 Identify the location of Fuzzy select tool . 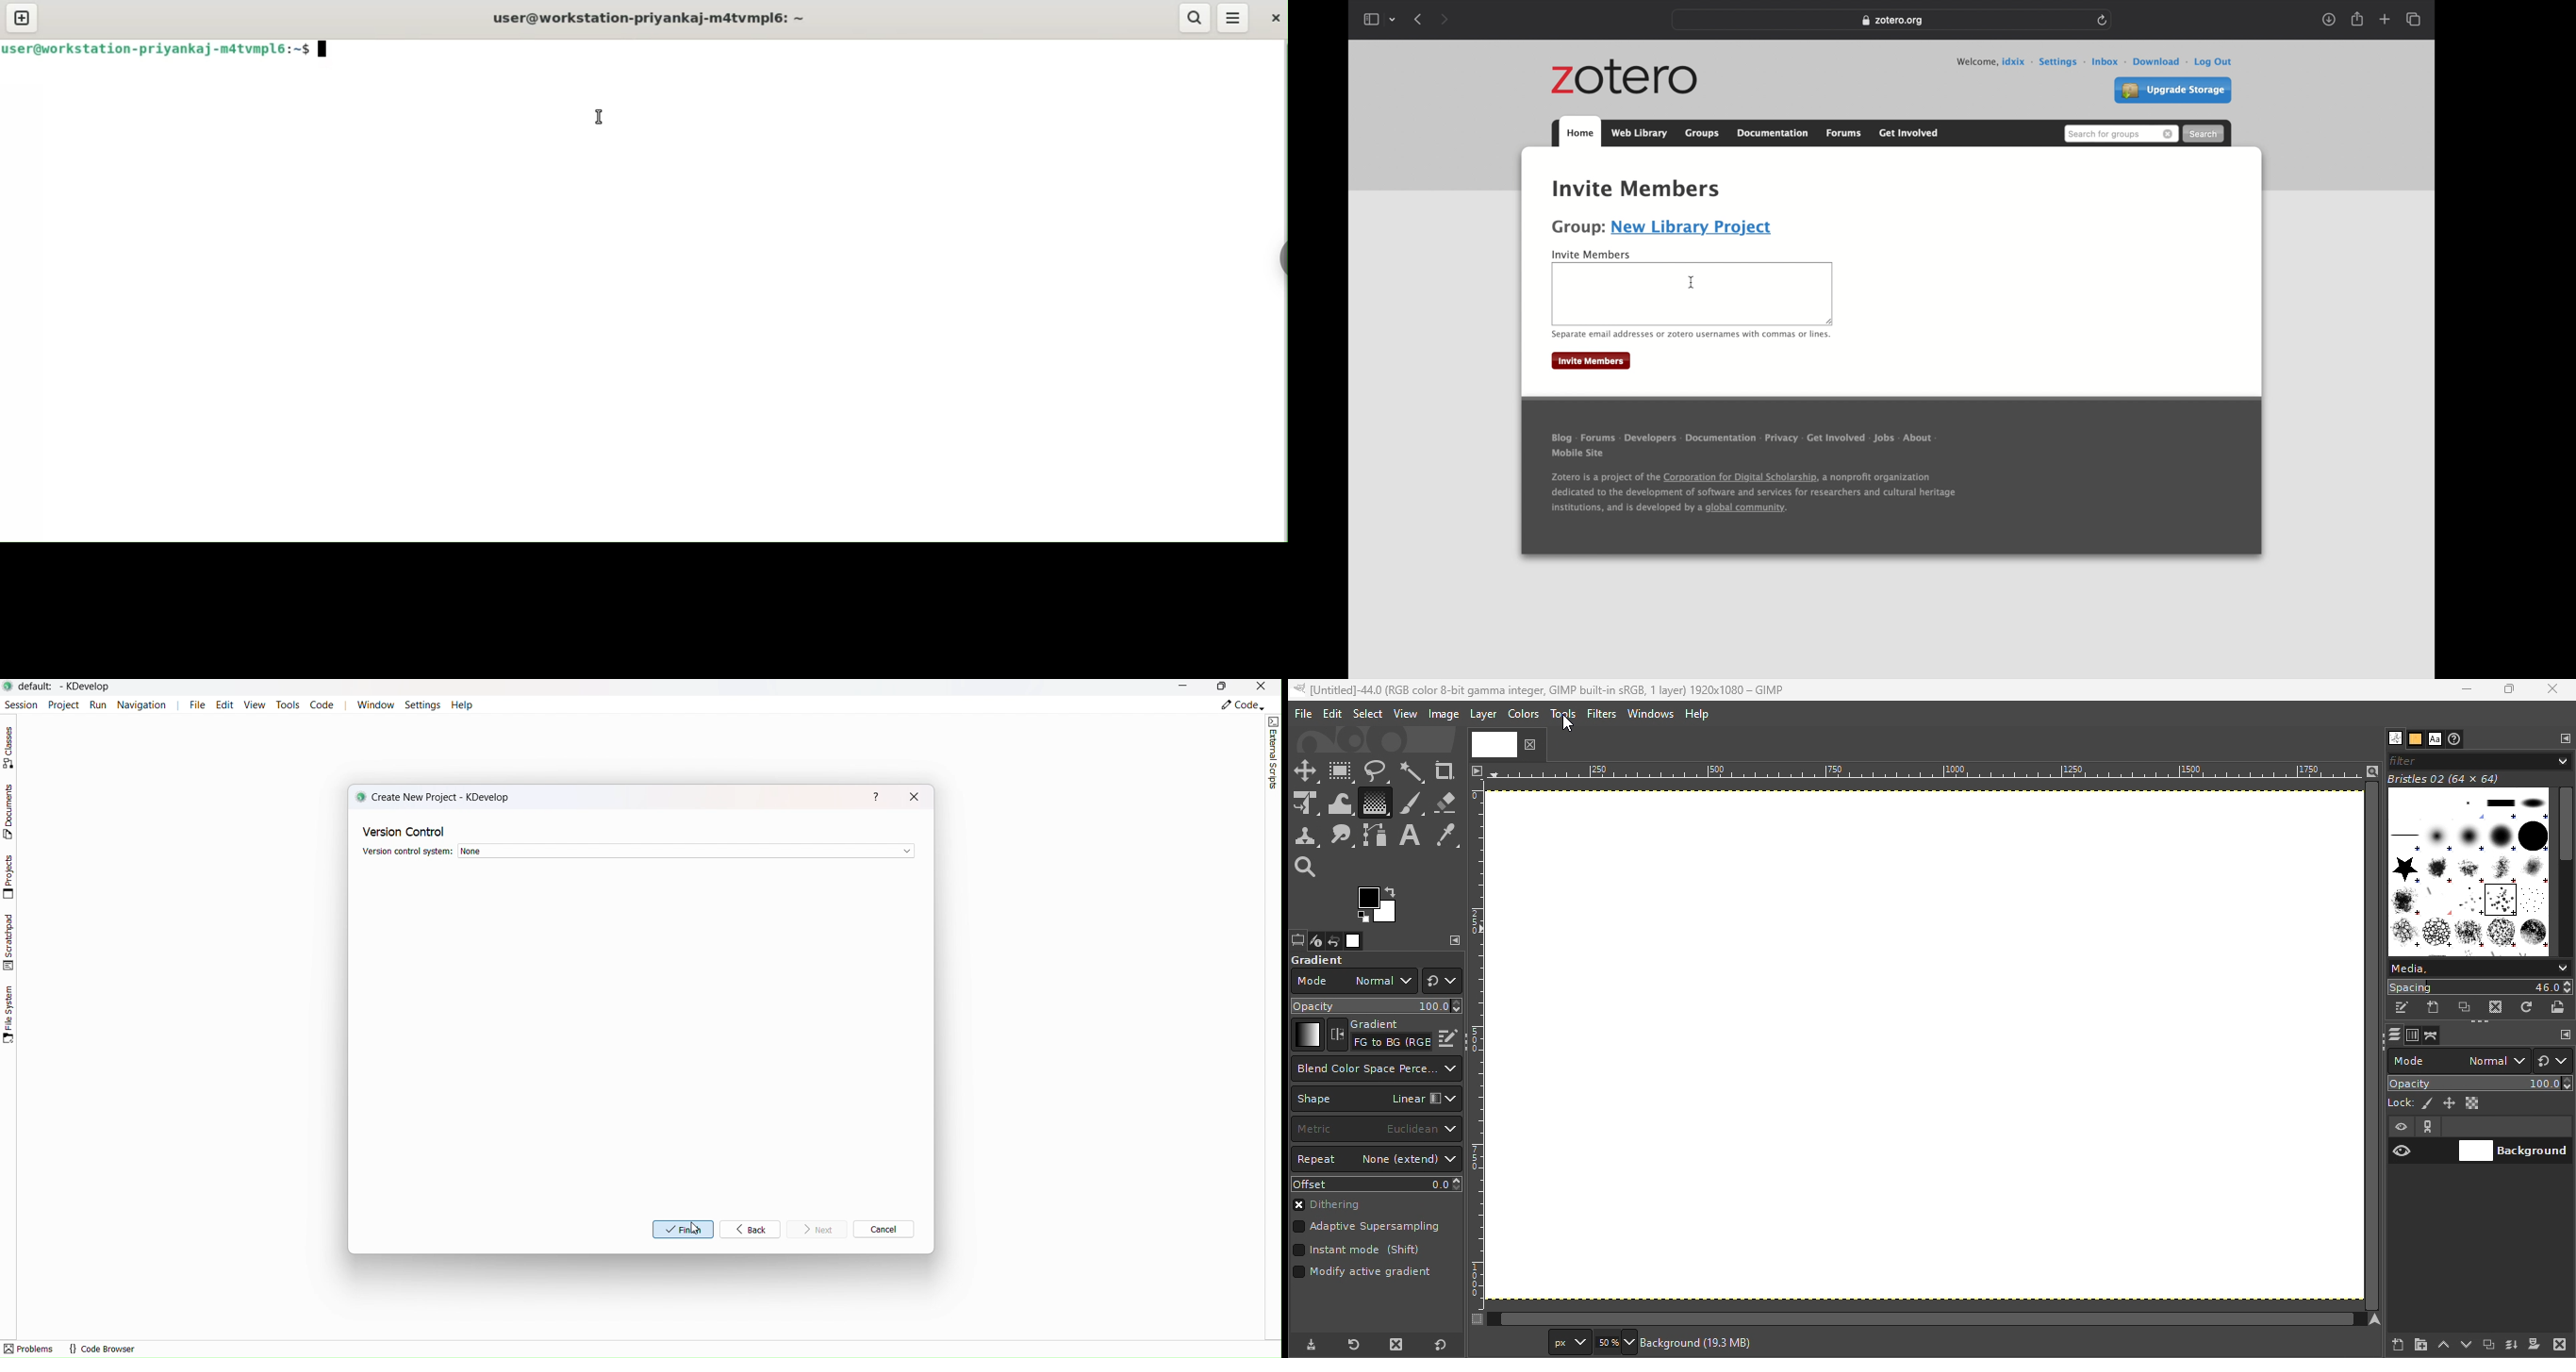
(1412, 771).